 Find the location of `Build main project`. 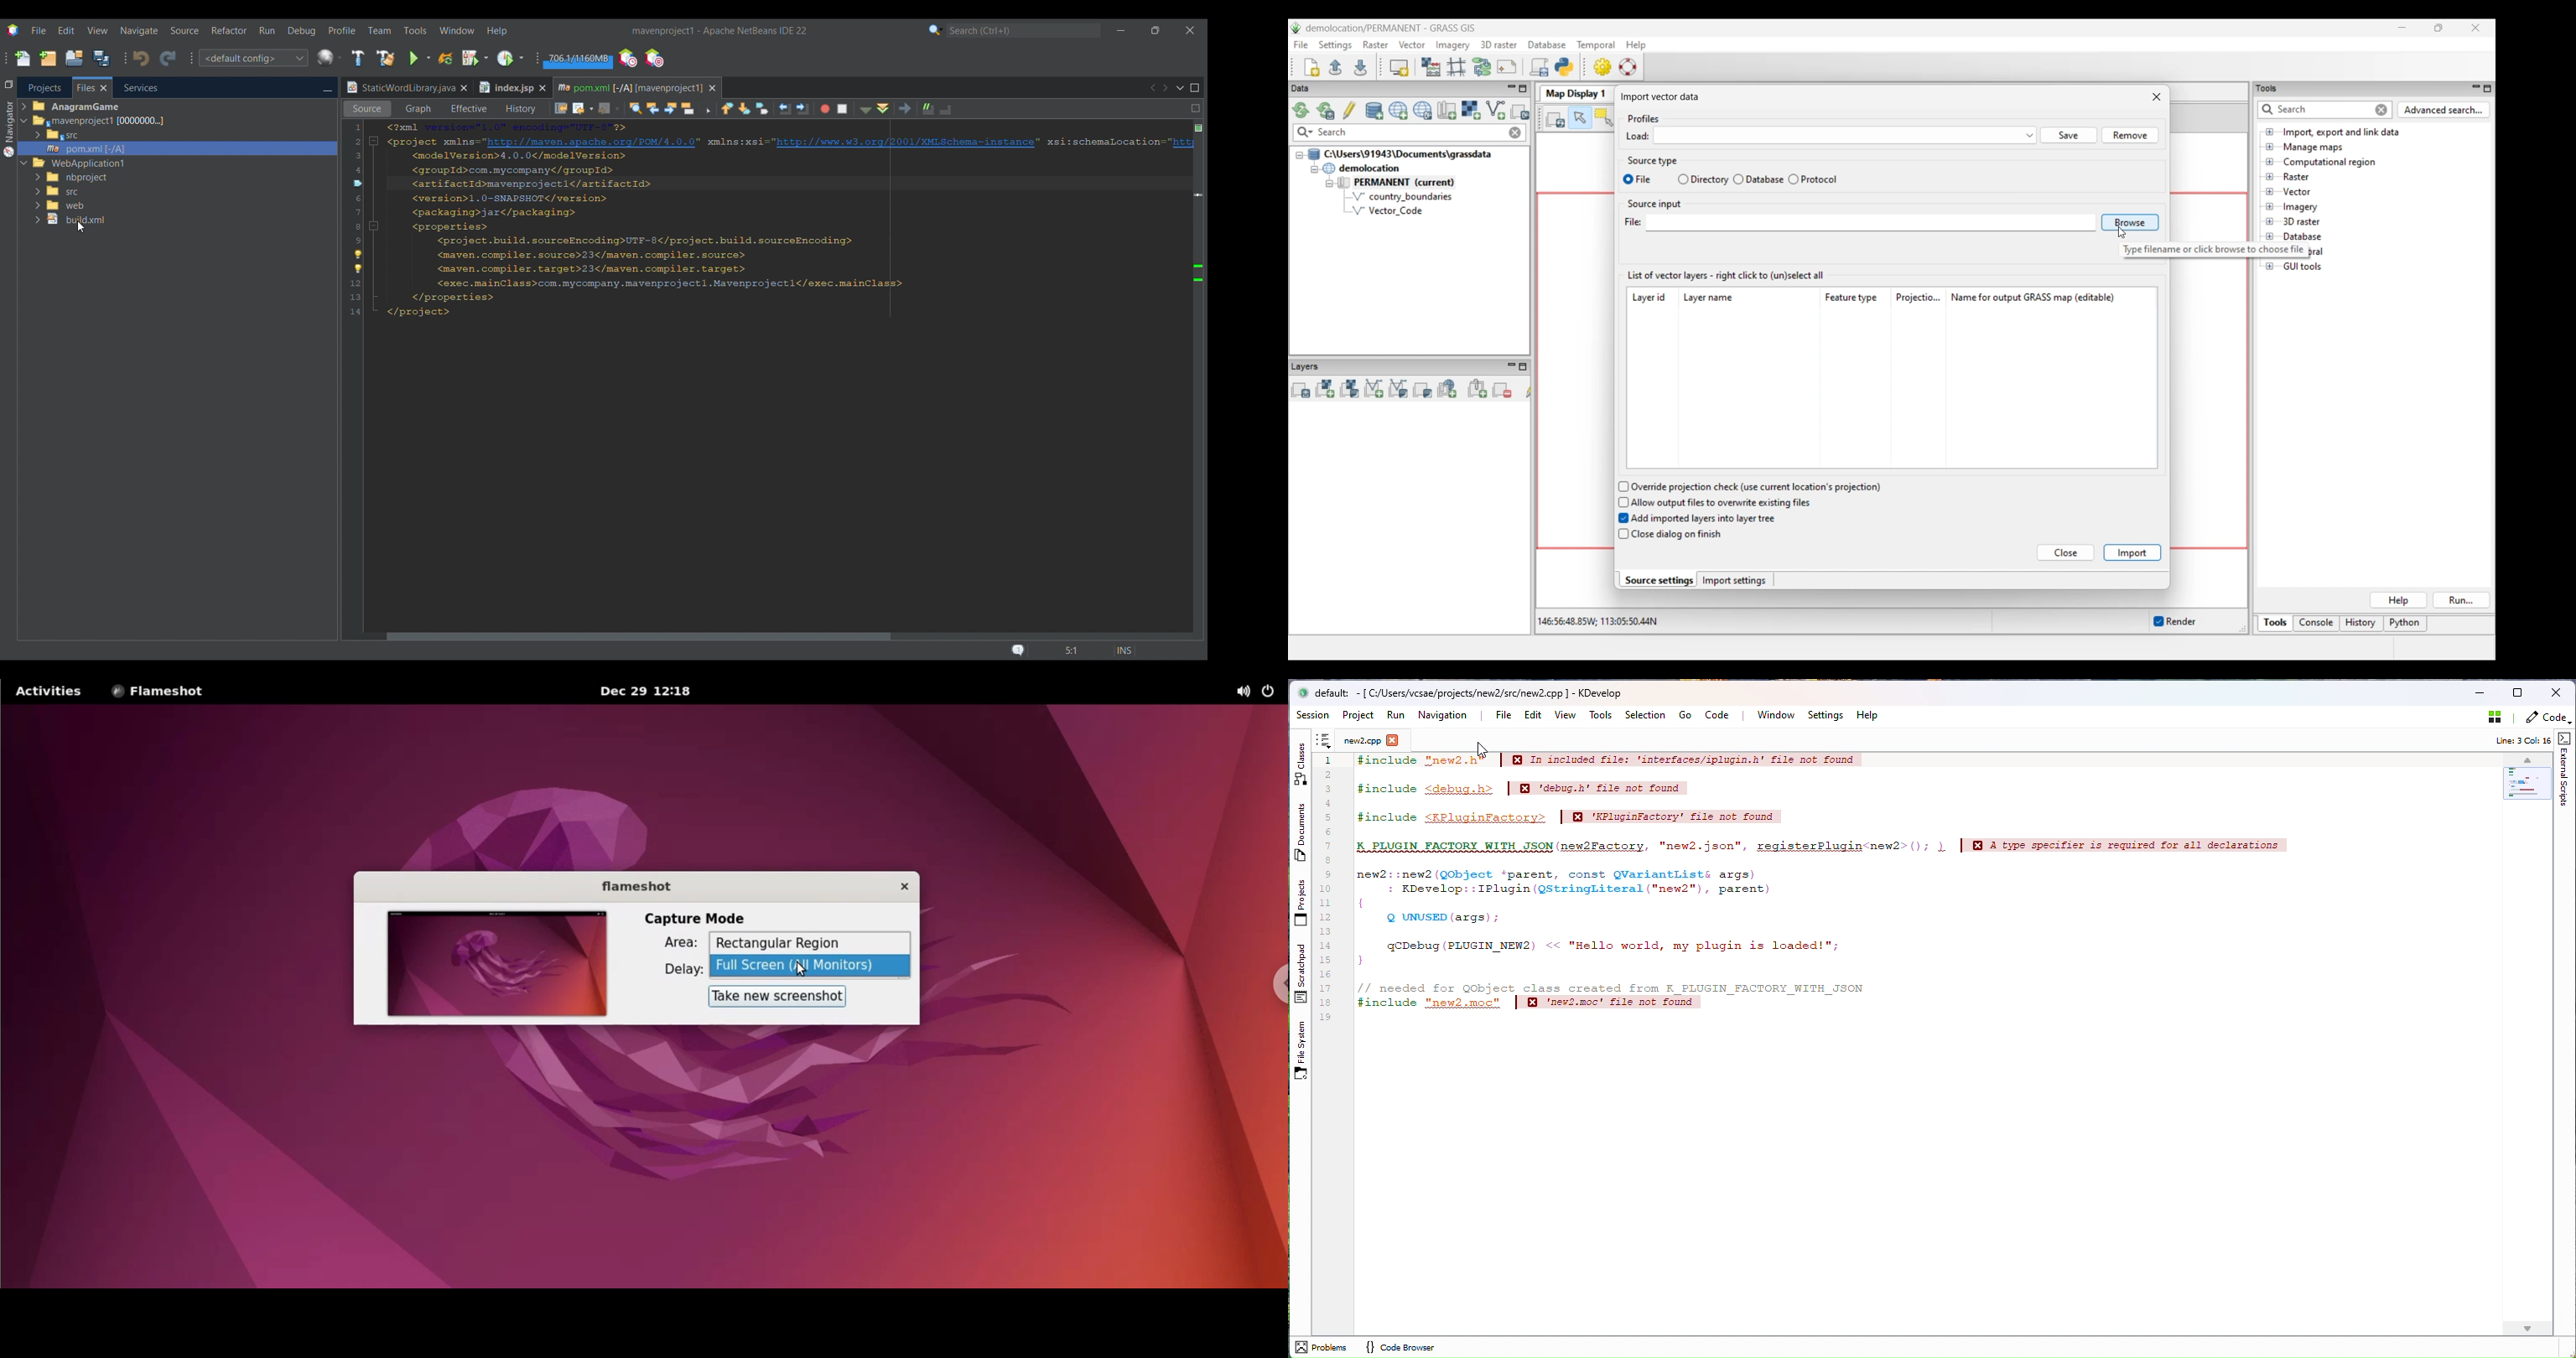

Build main project is located at coordinates (358, 58).